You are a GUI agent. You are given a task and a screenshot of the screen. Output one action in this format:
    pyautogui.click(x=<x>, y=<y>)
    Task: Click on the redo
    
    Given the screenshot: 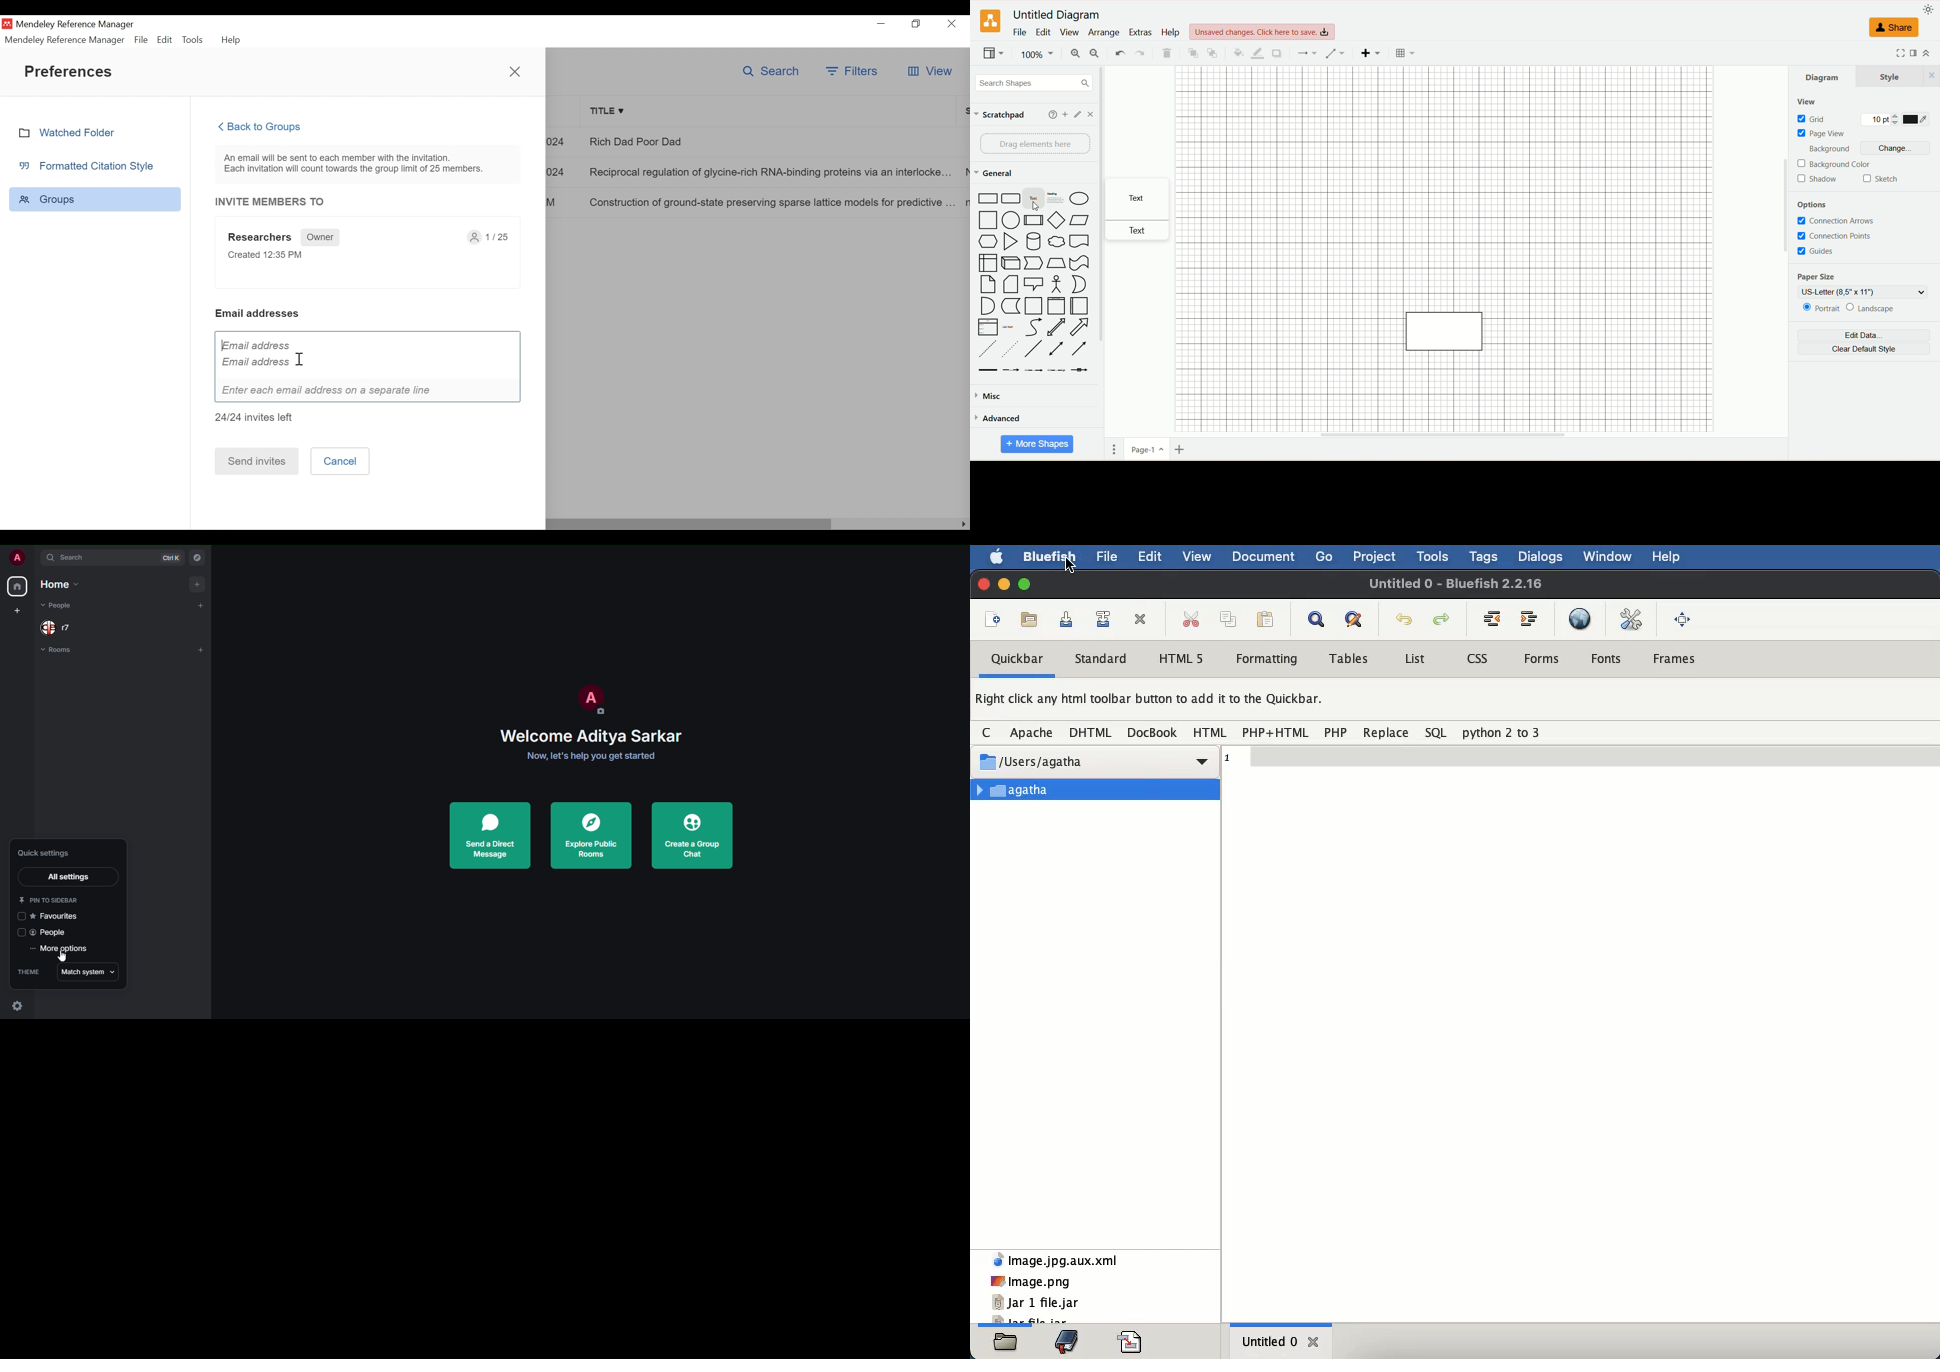 What is the action you would take?
    pyautogui.click(x=1443, y=620)
    